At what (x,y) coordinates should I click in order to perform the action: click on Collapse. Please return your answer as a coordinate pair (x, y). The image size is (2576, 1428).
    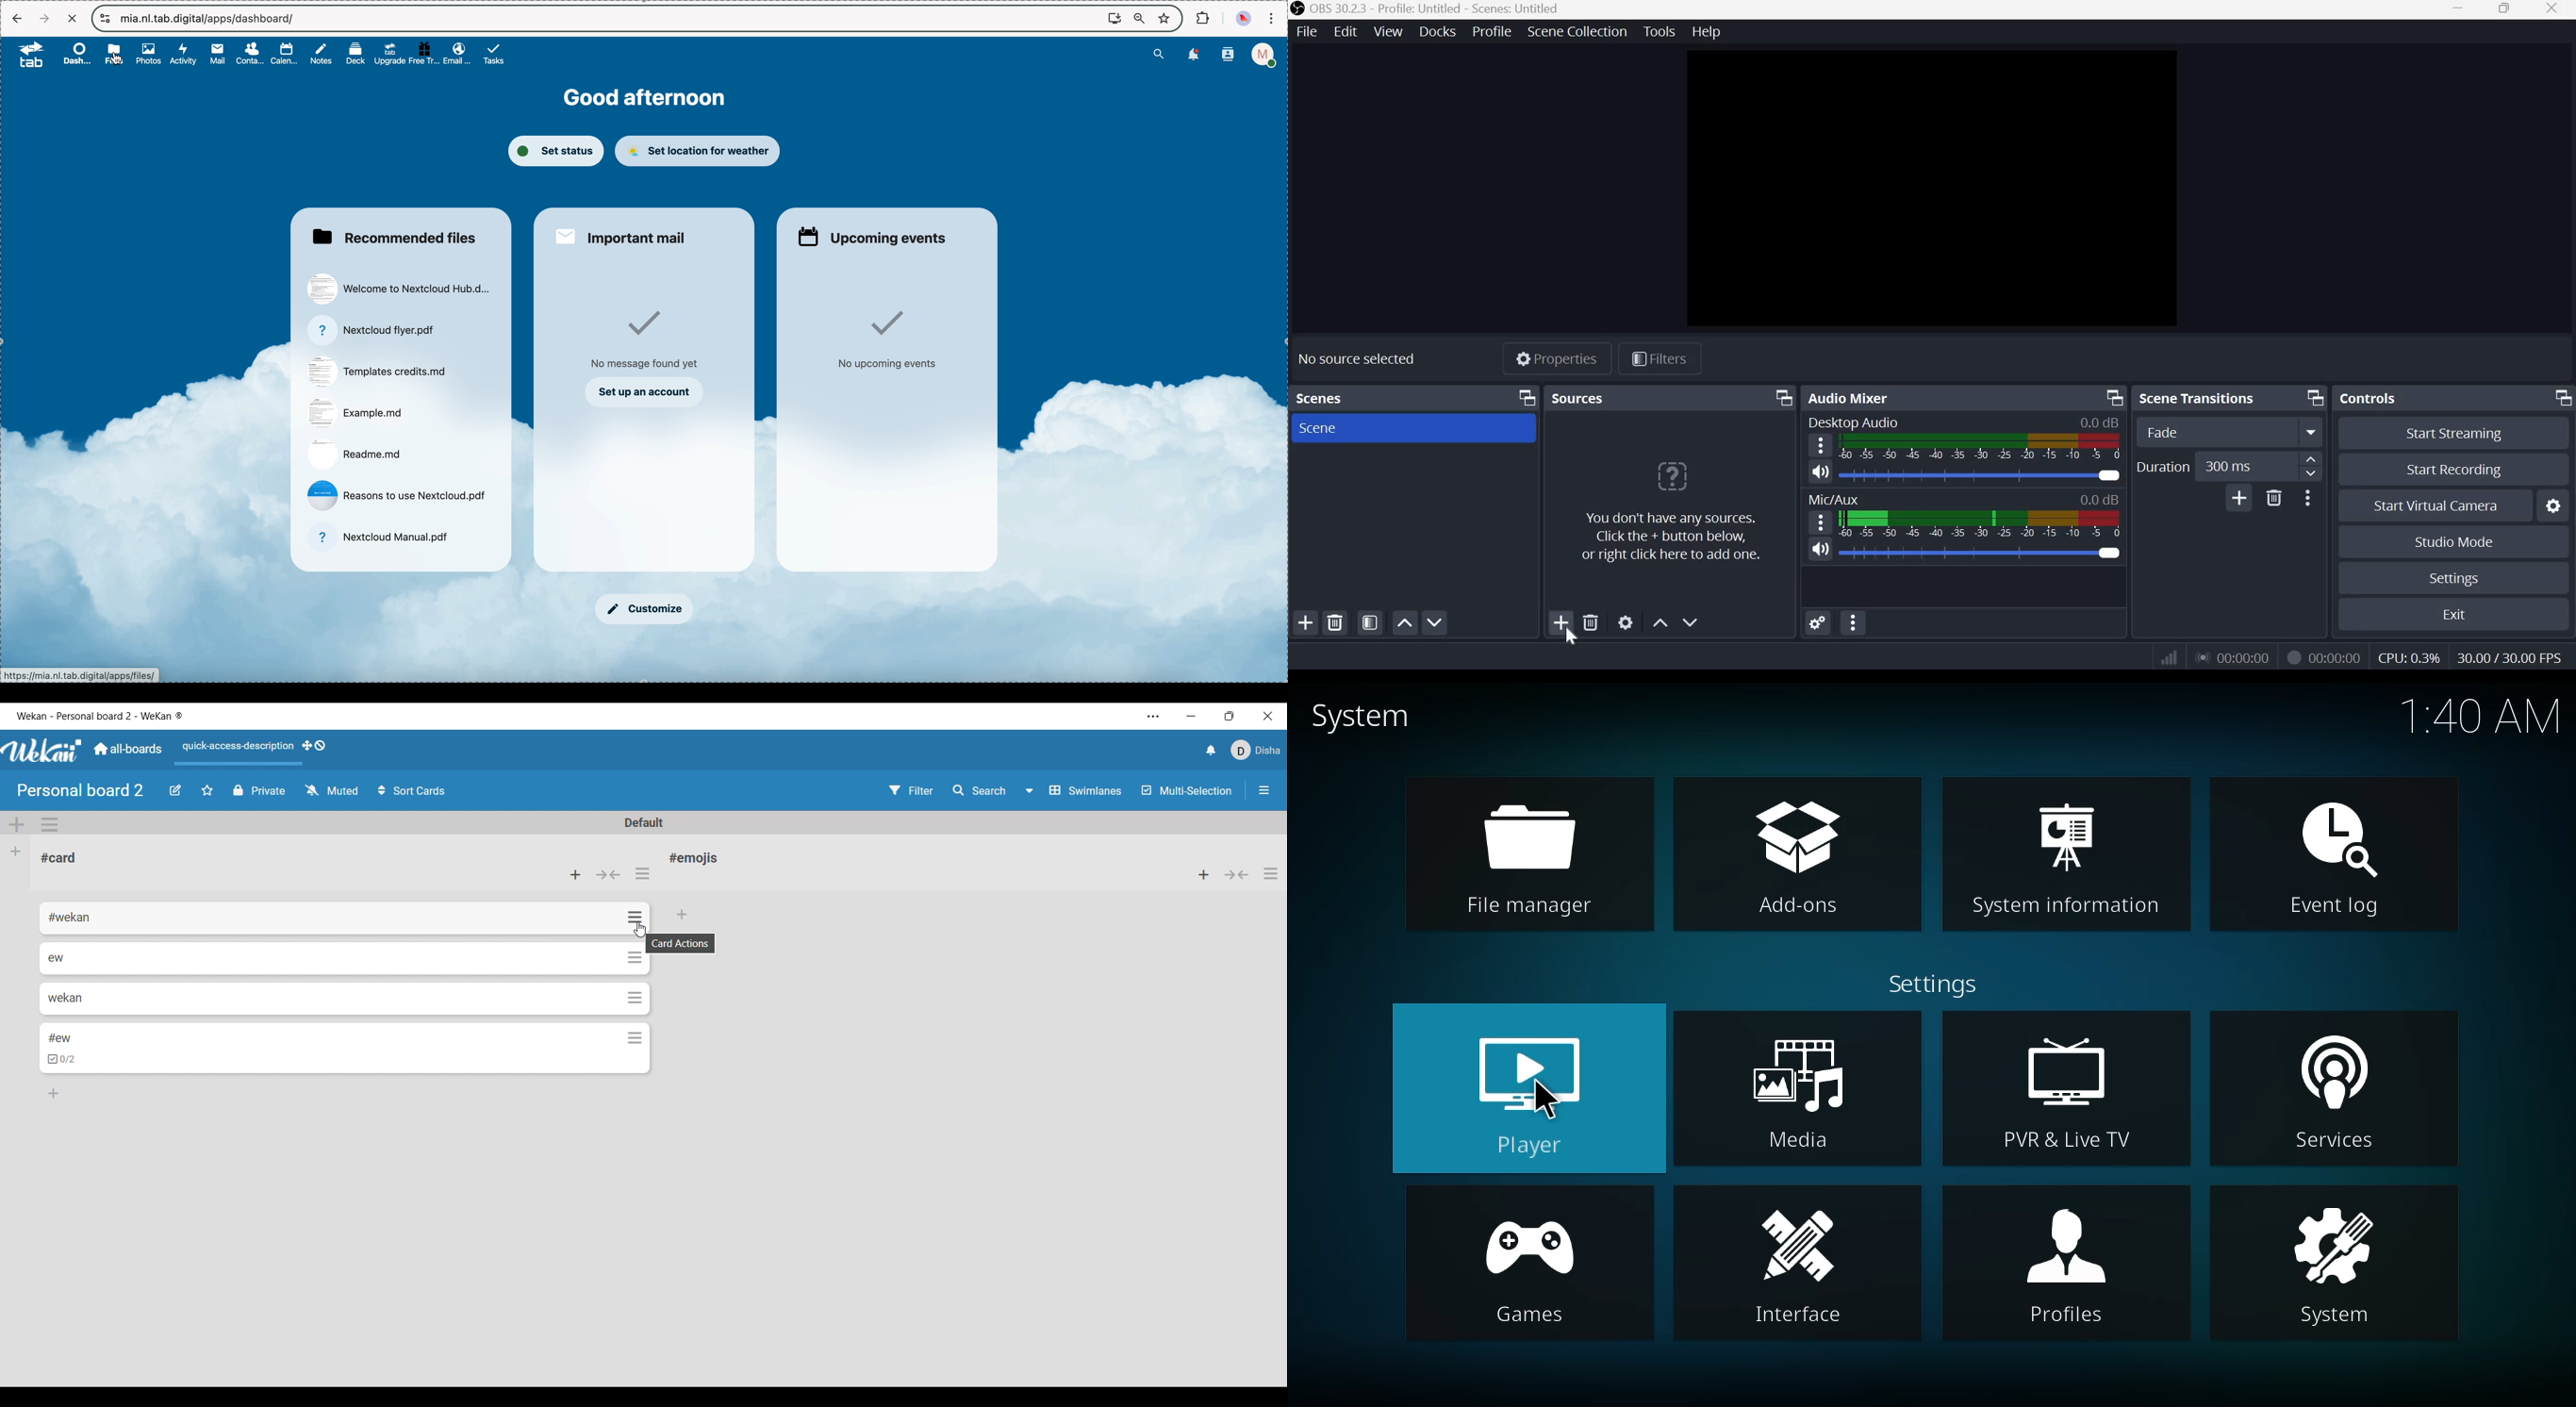
    Looking at the image, I should click on (1237, 875).